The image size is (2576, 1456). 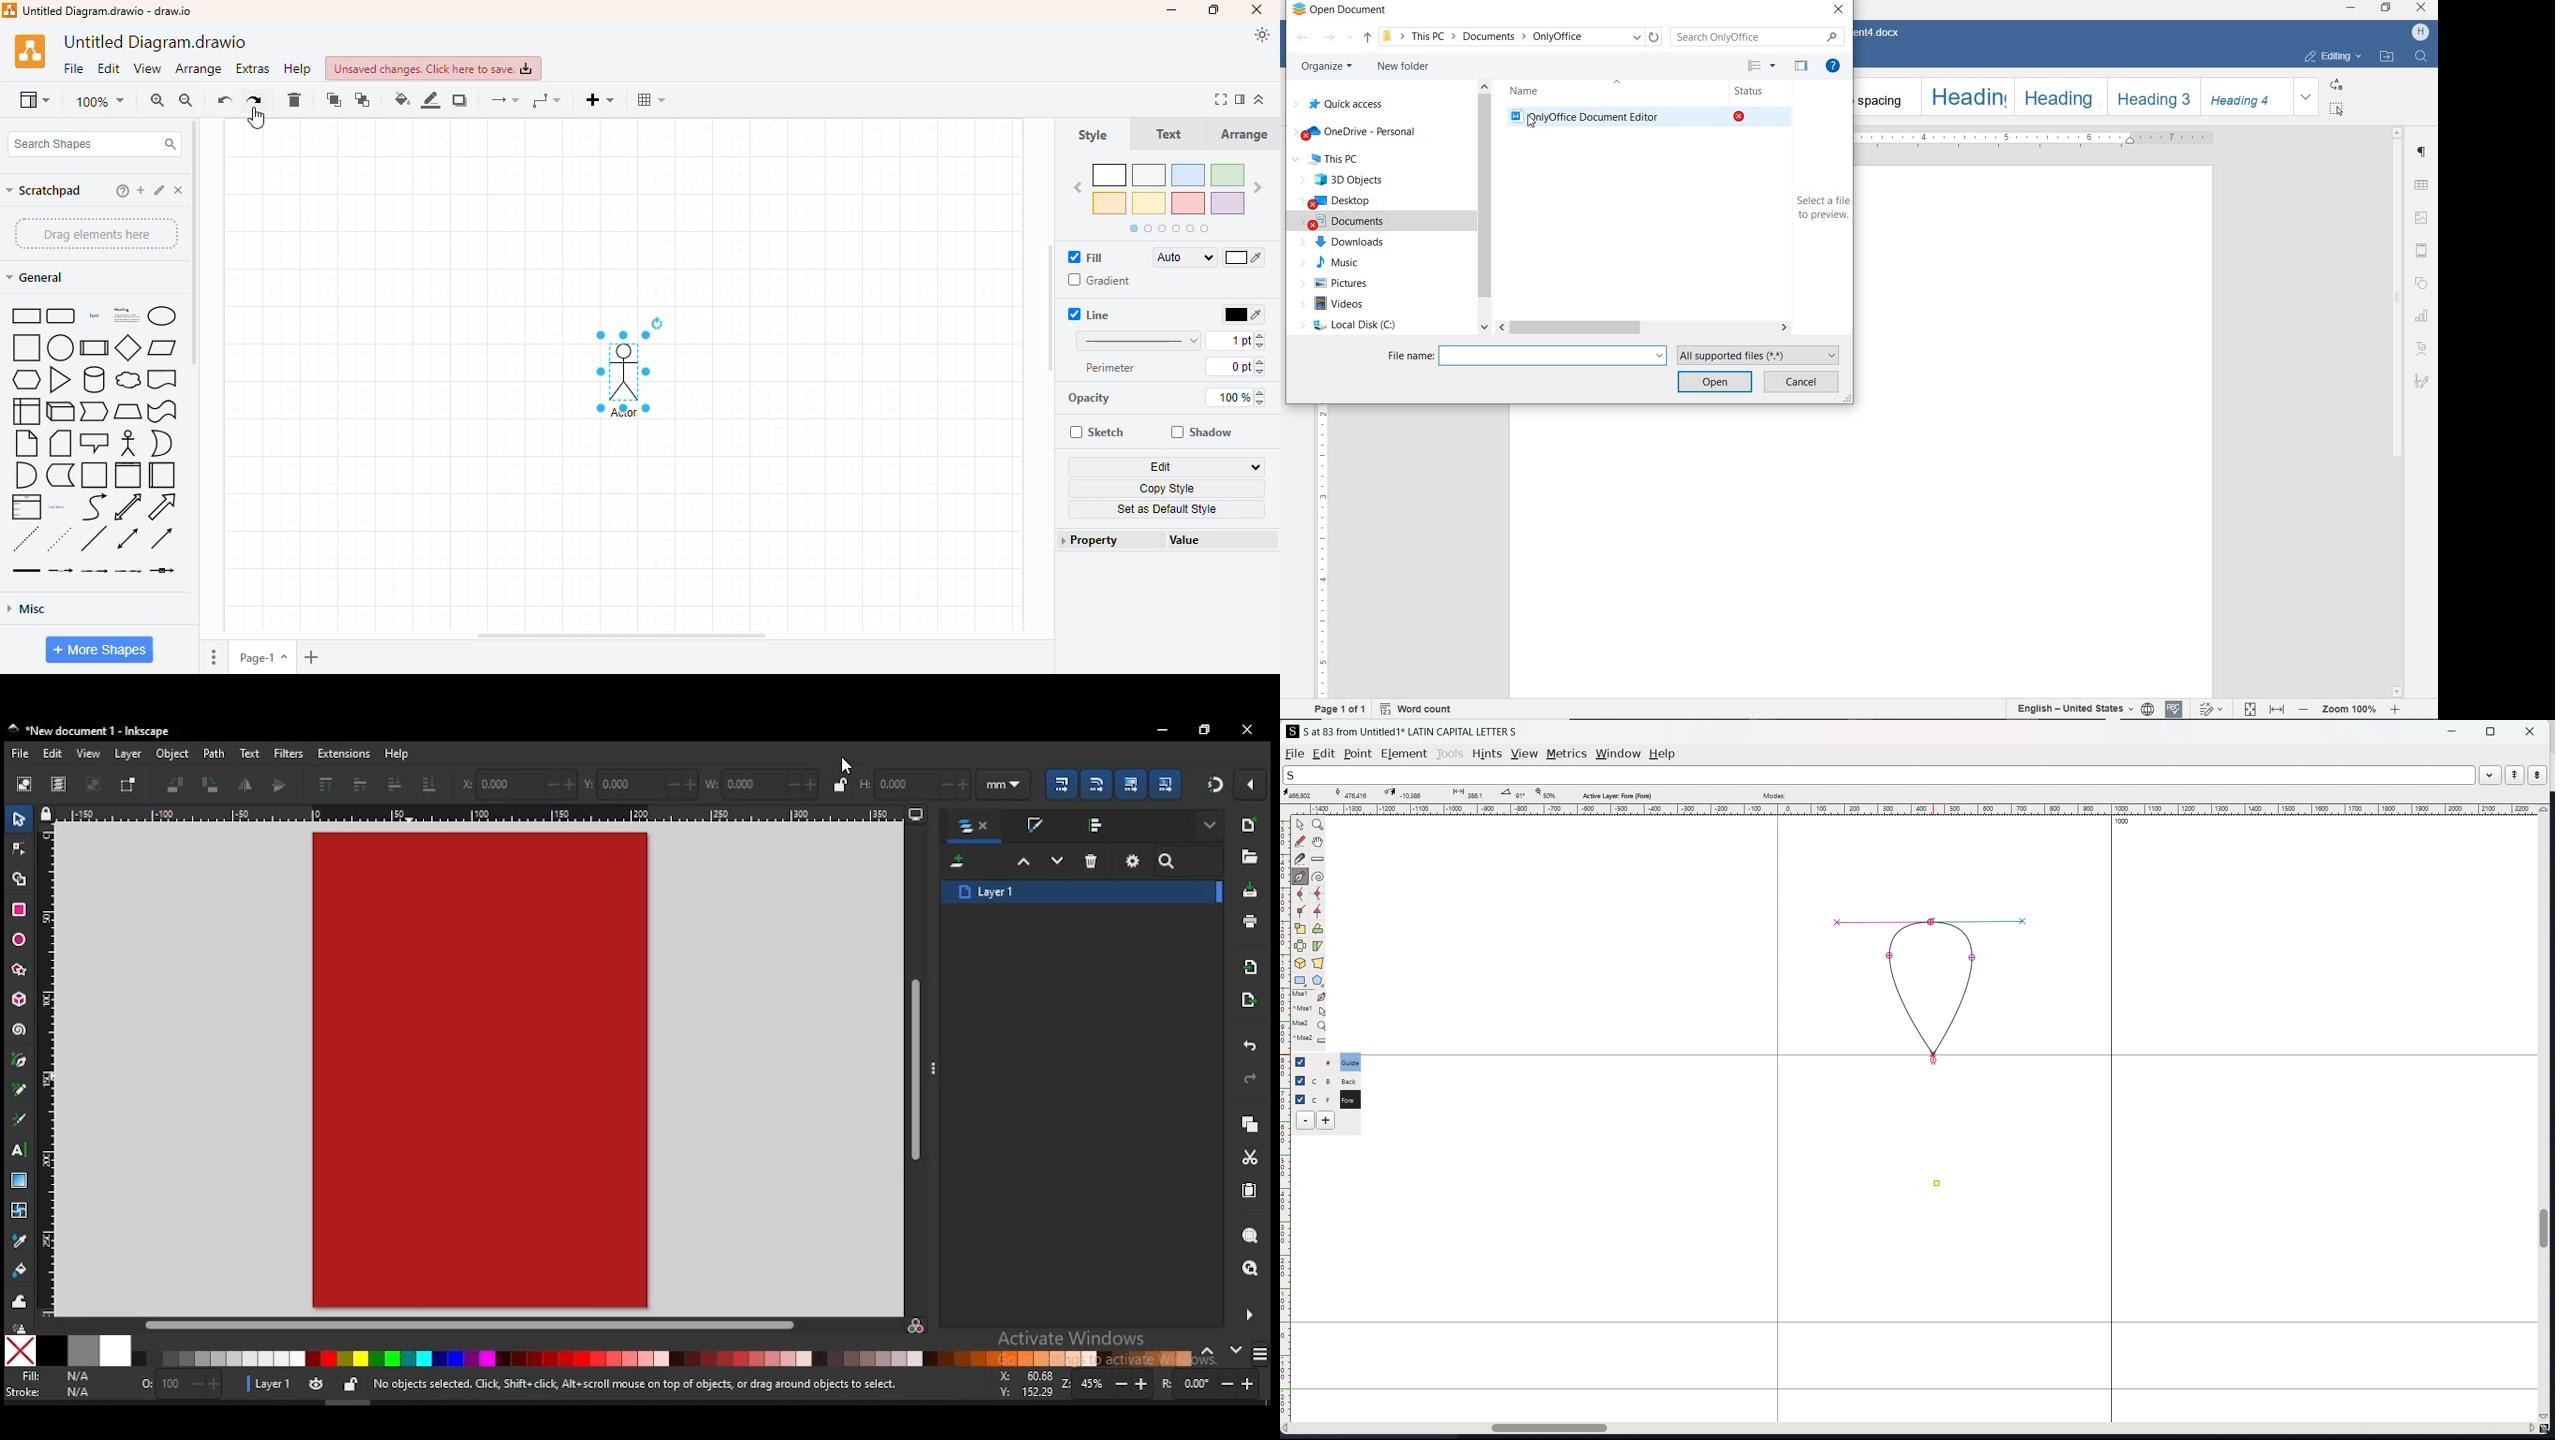 I want to click on show, so click(x=1212, y=826).